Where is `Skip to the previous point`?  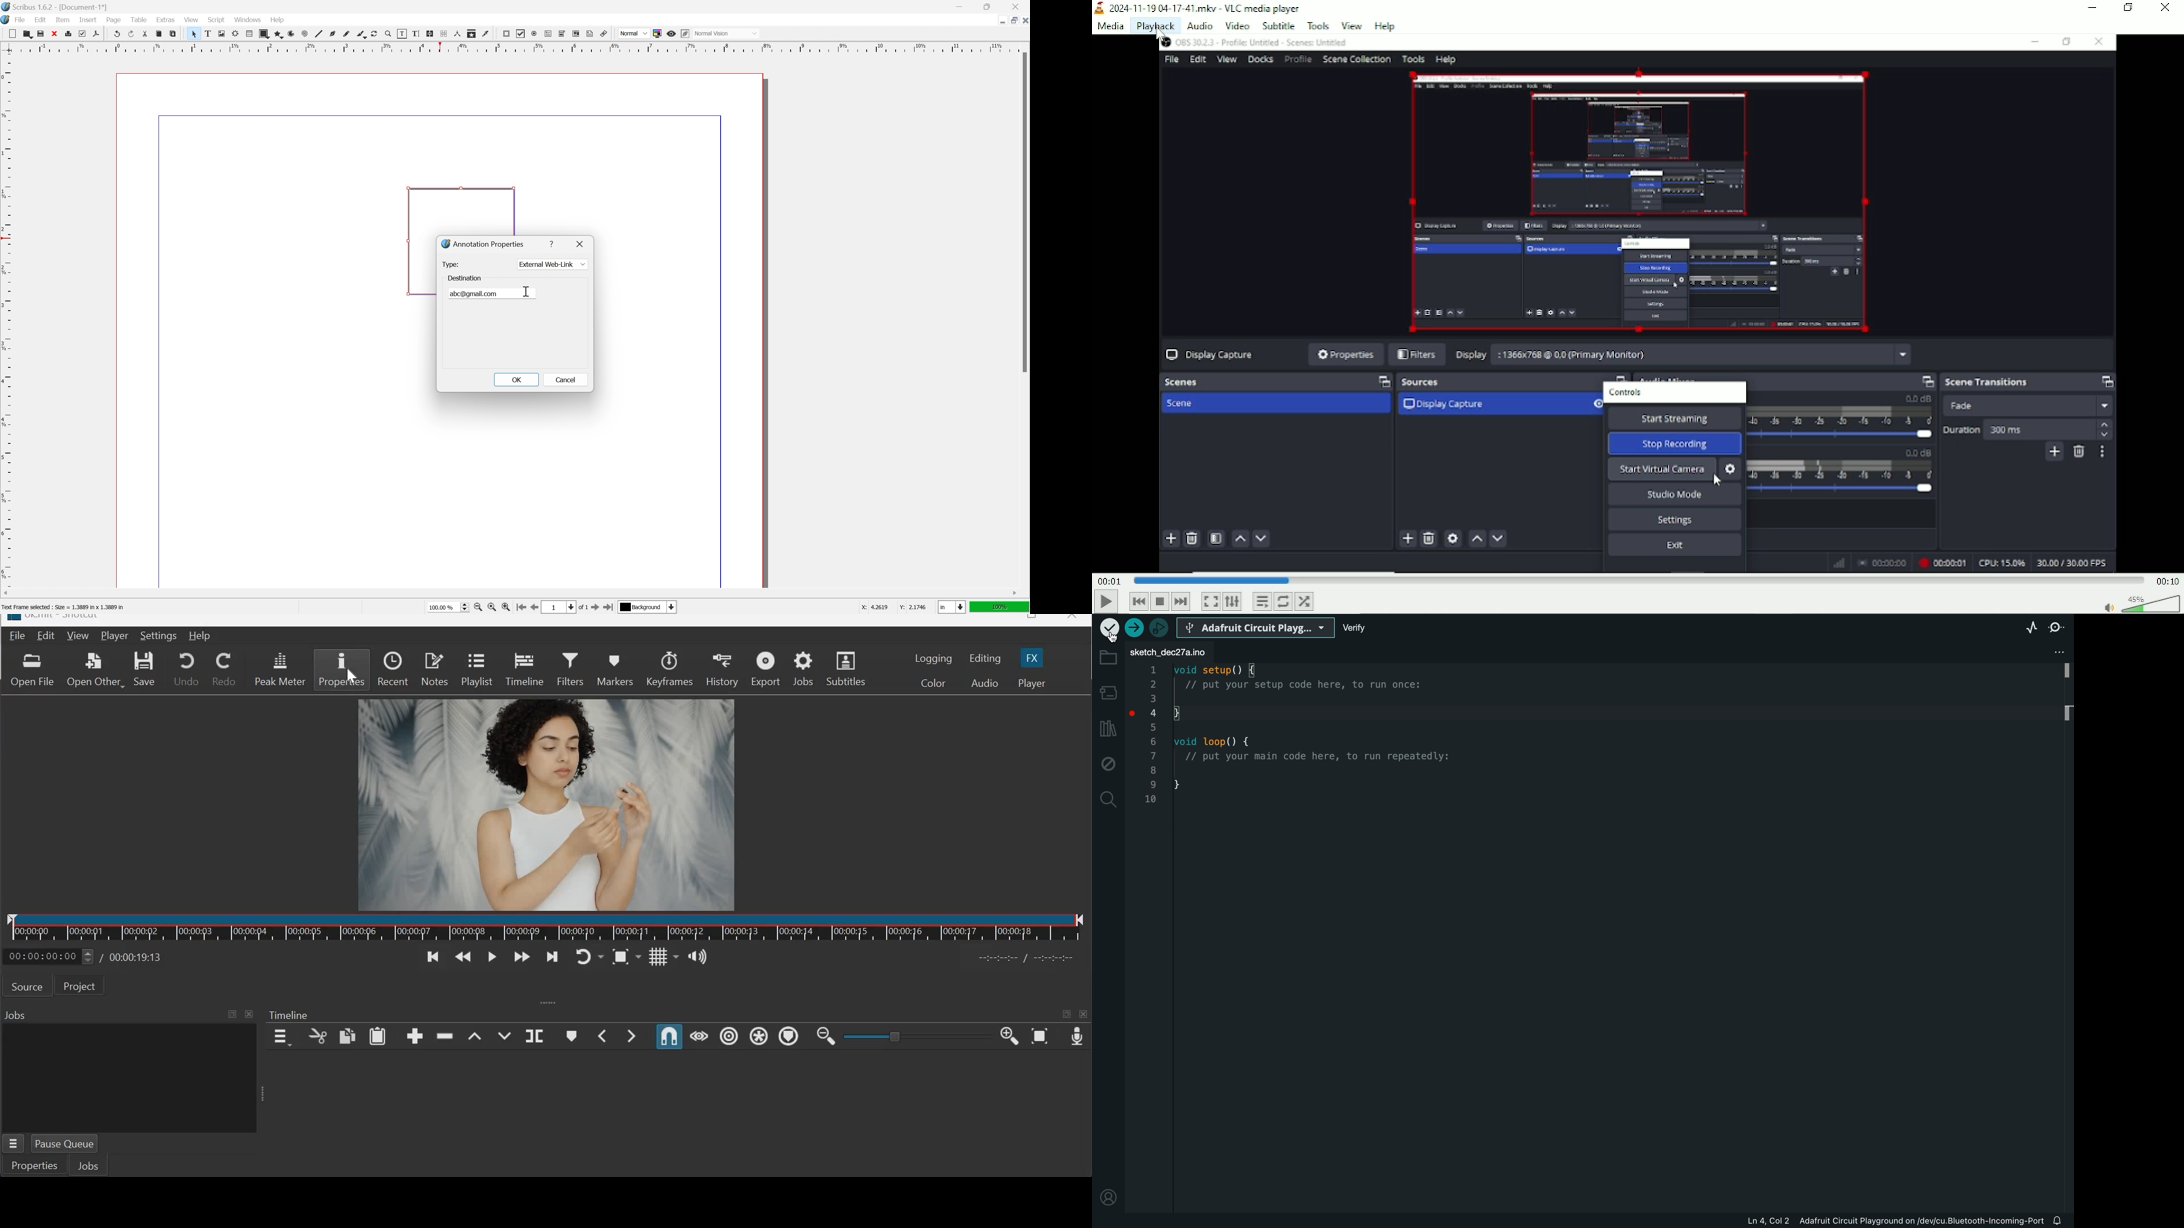 Skip to the previous point is located at coordinates (429, 957).